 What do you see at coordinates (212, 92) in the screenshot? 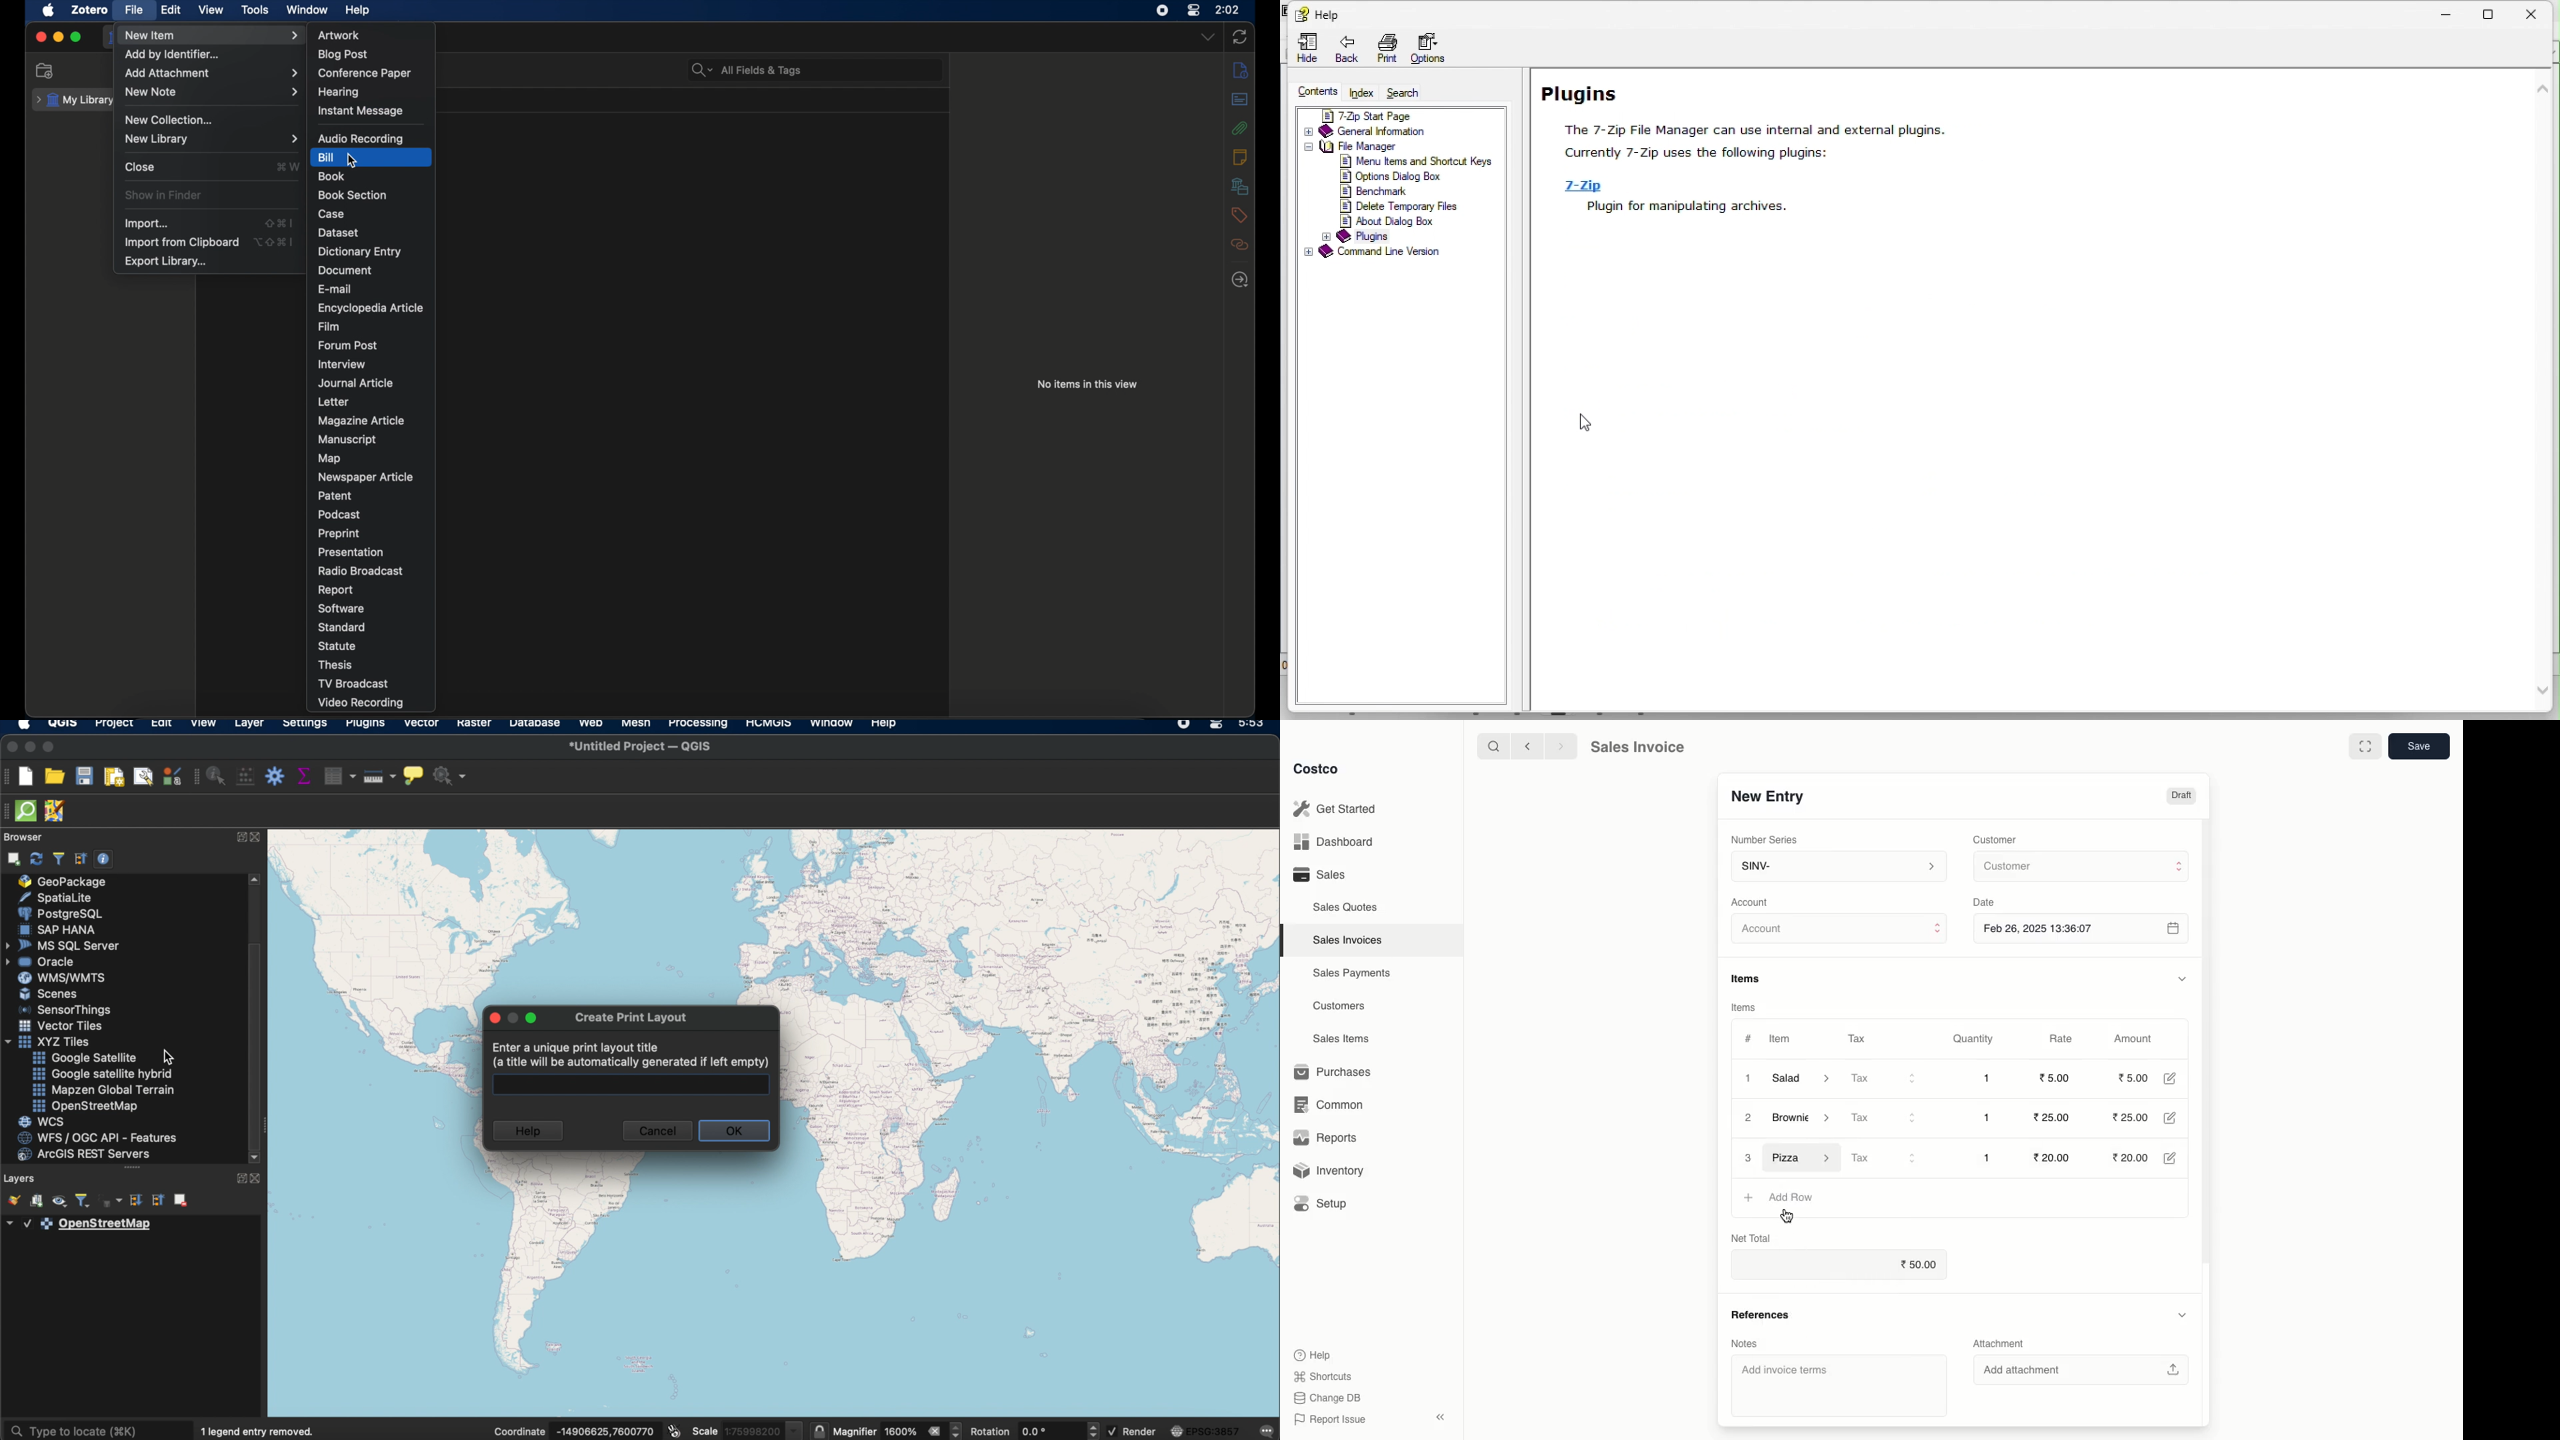
I see `new note` at bounding box center [212, 92].